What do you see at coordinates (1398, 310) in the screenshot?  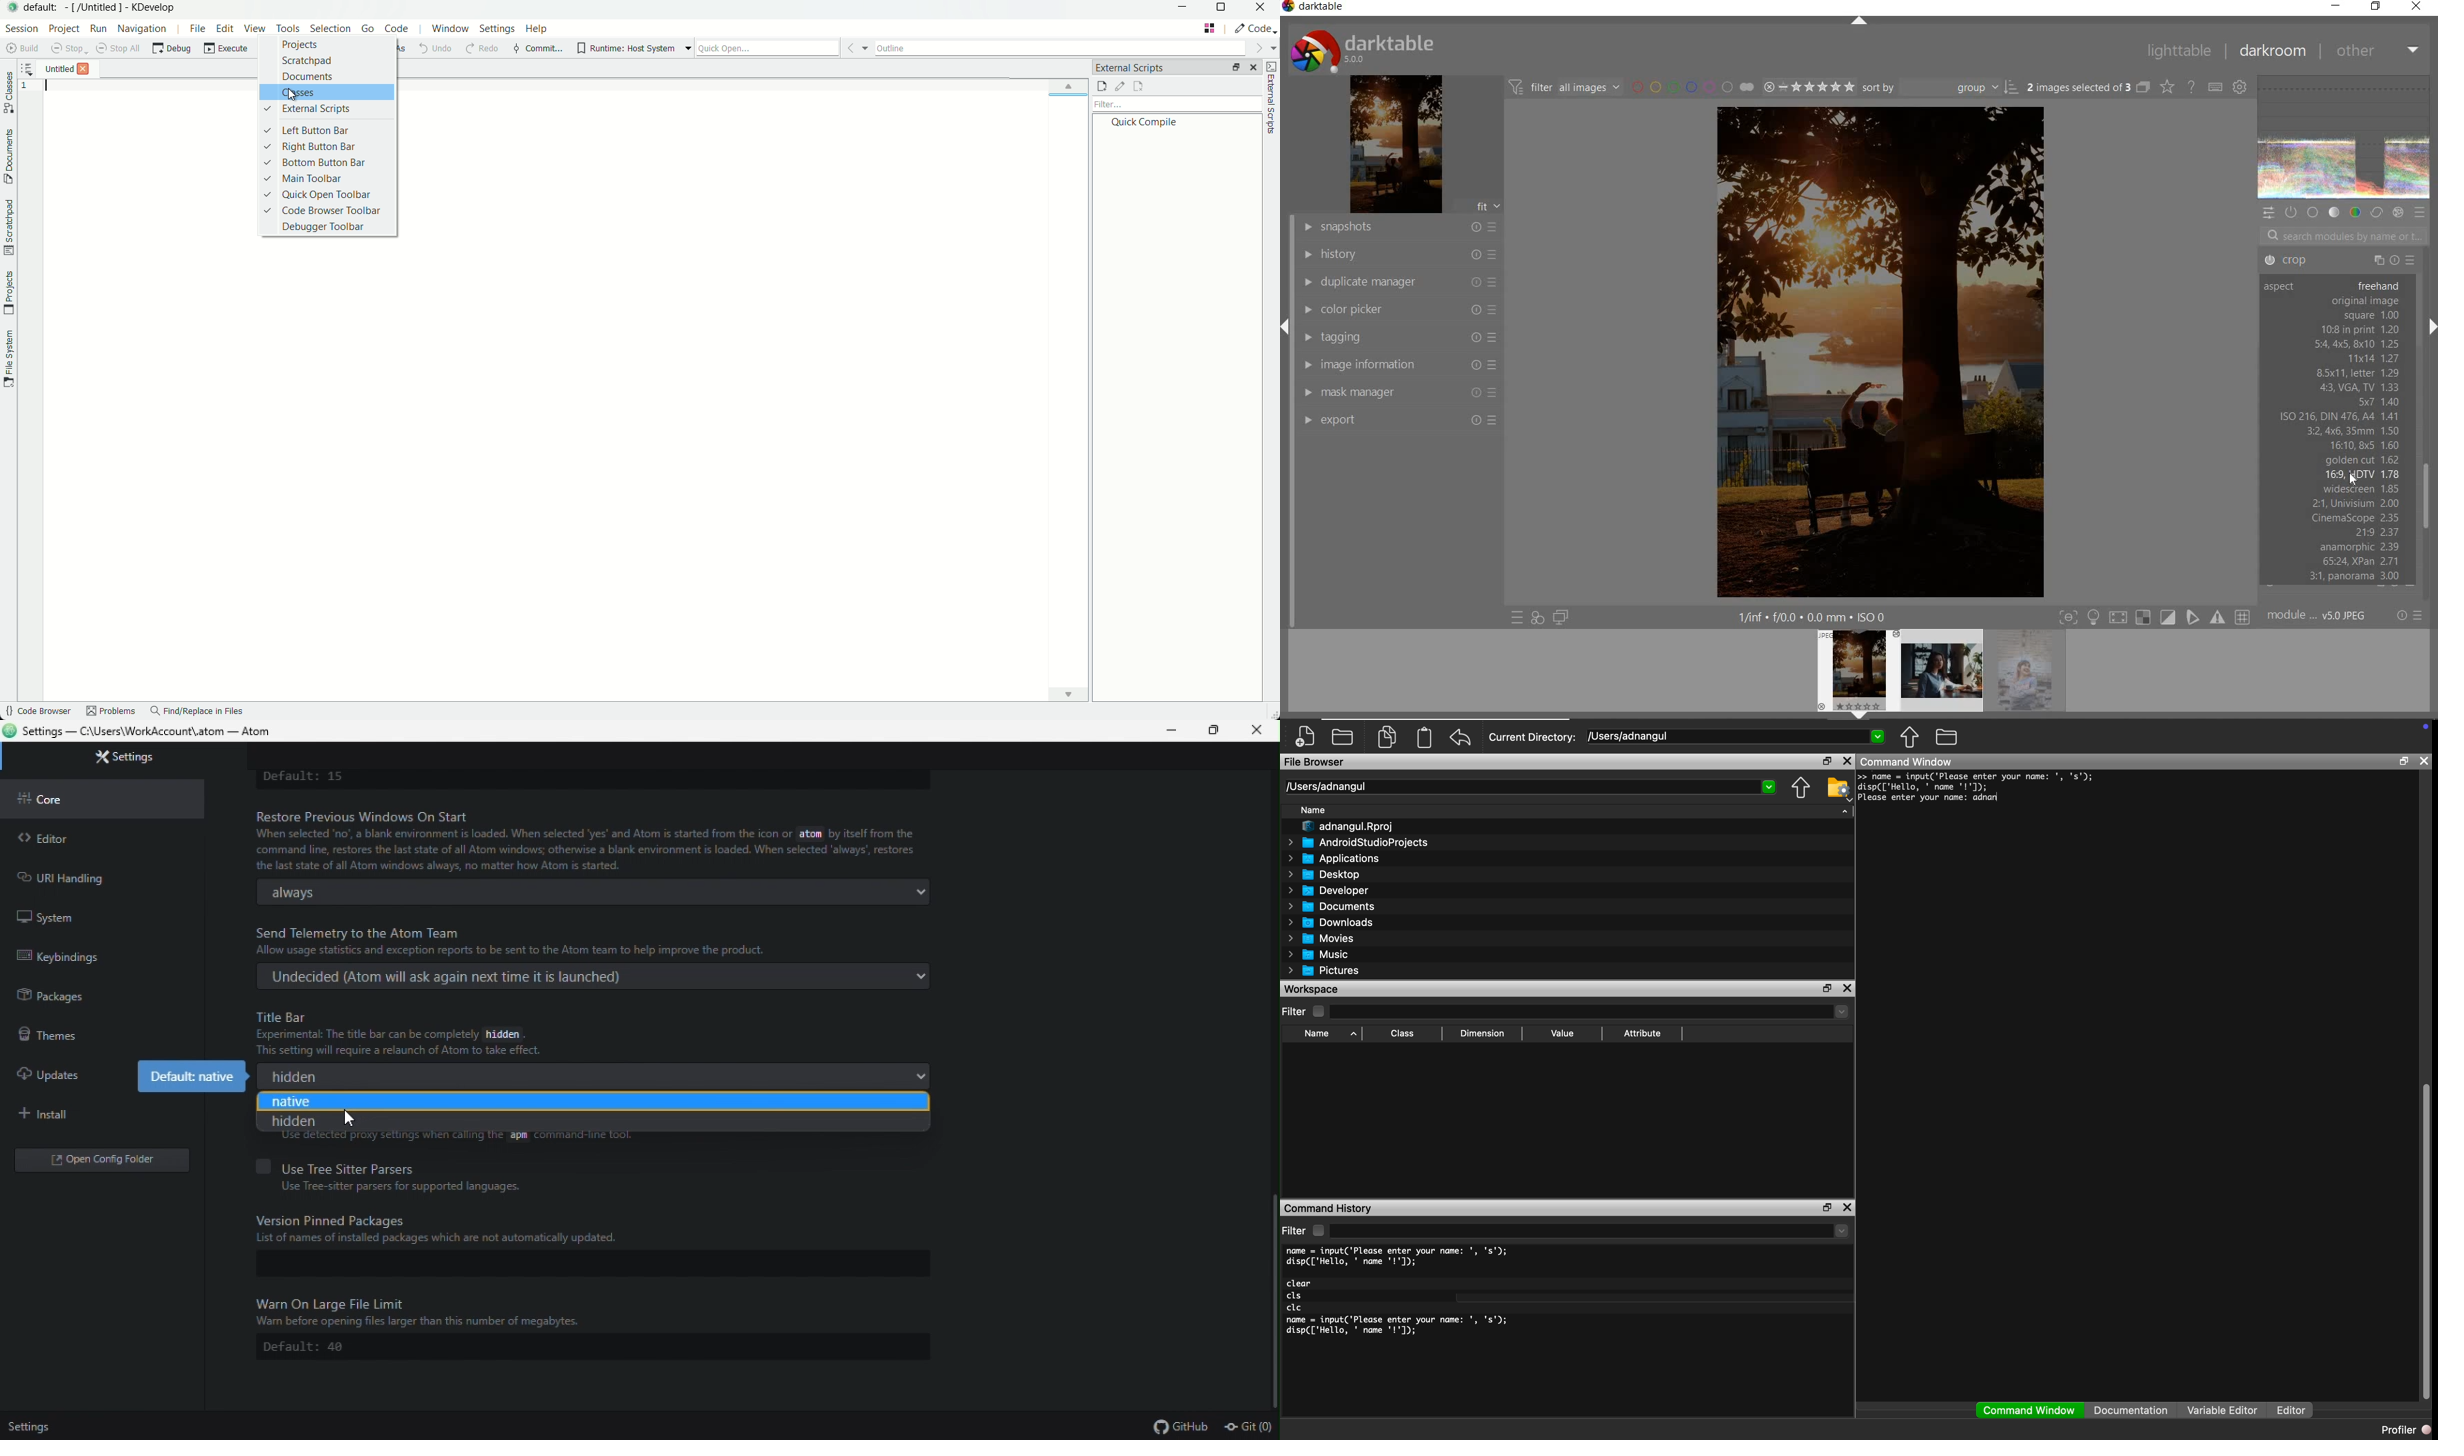 I see `color picker` at bounding box center [1398, 310].